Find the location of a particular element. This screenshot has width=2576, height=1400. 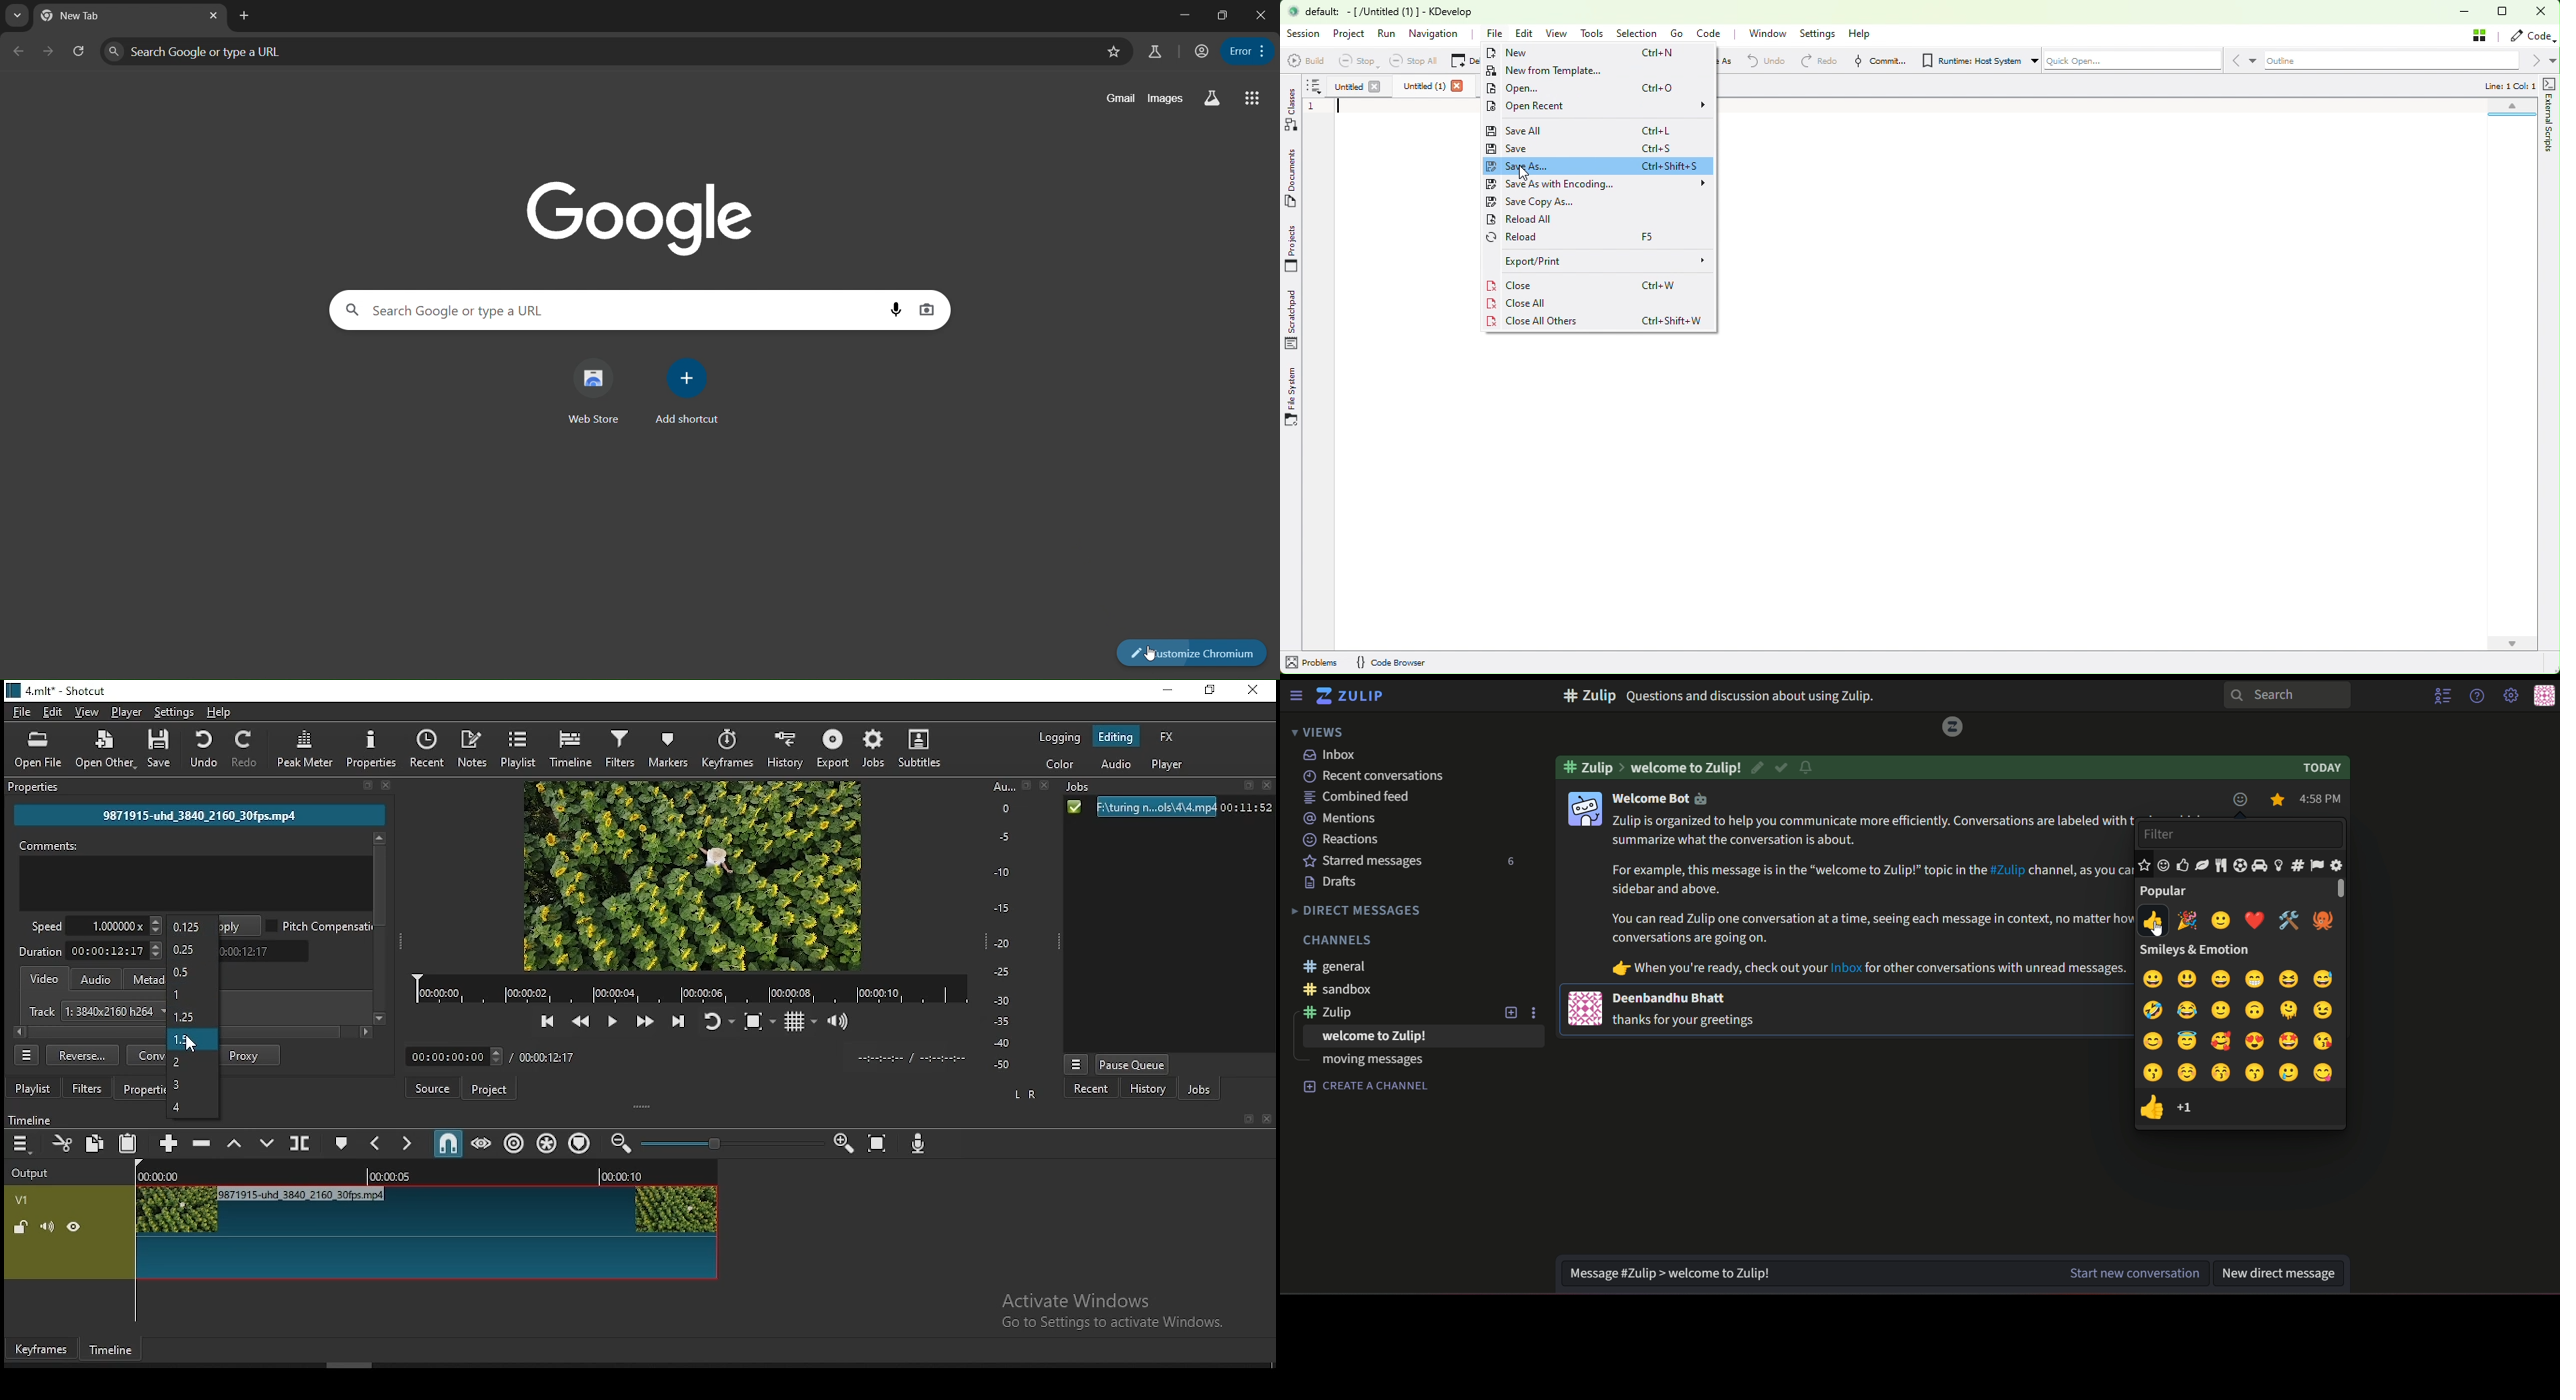

append is located at coordinates (166, 1142).